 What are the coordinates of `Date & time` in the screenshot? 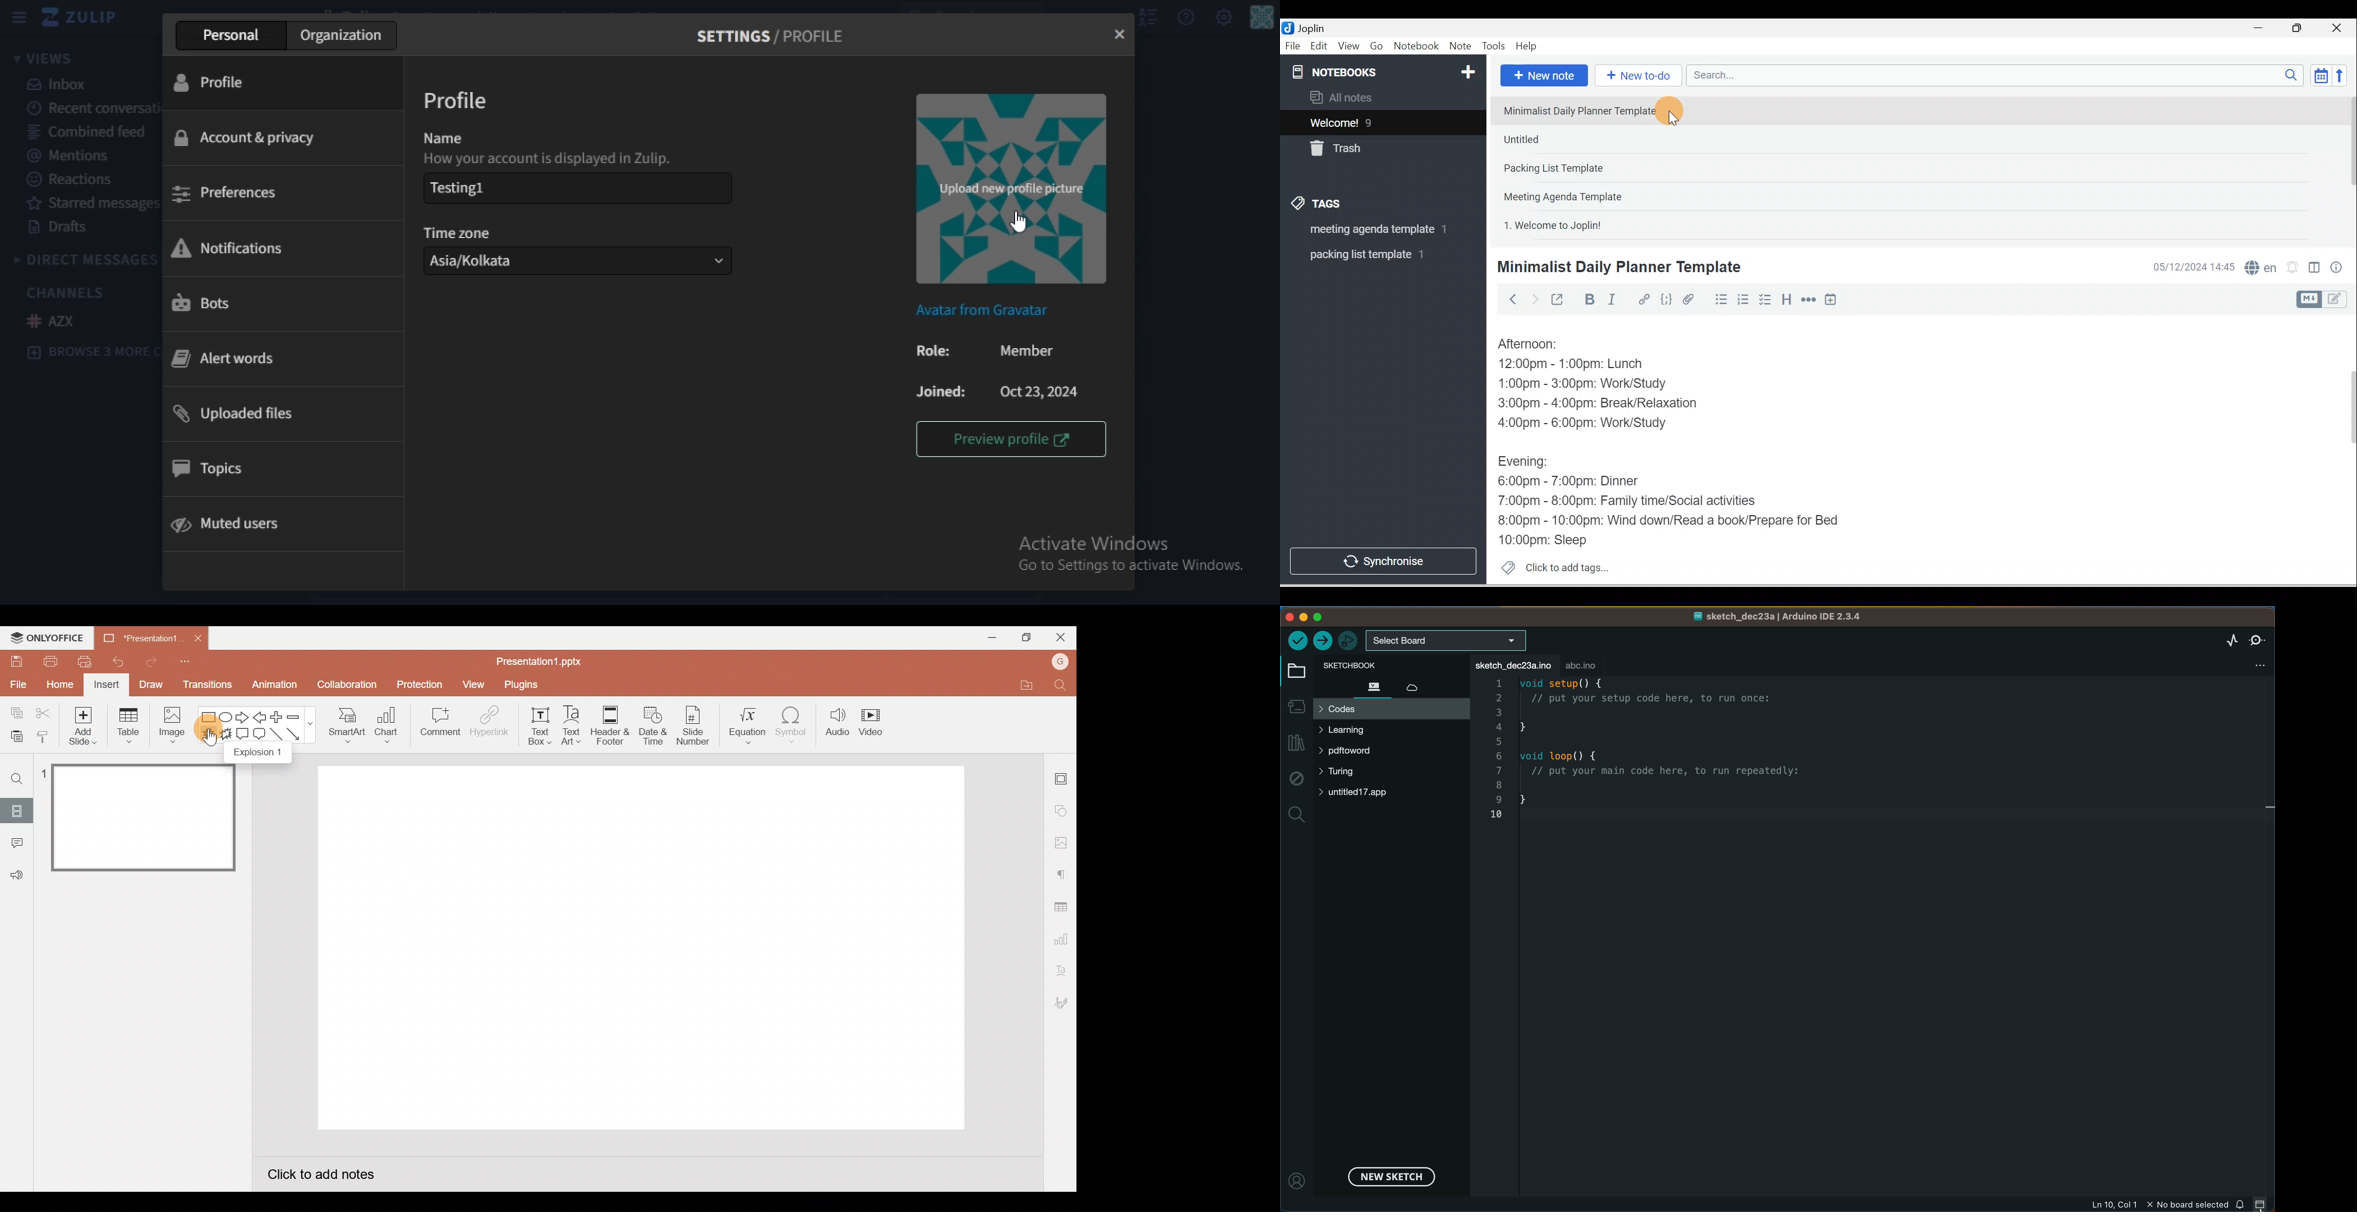 It's located at (2192, 267).